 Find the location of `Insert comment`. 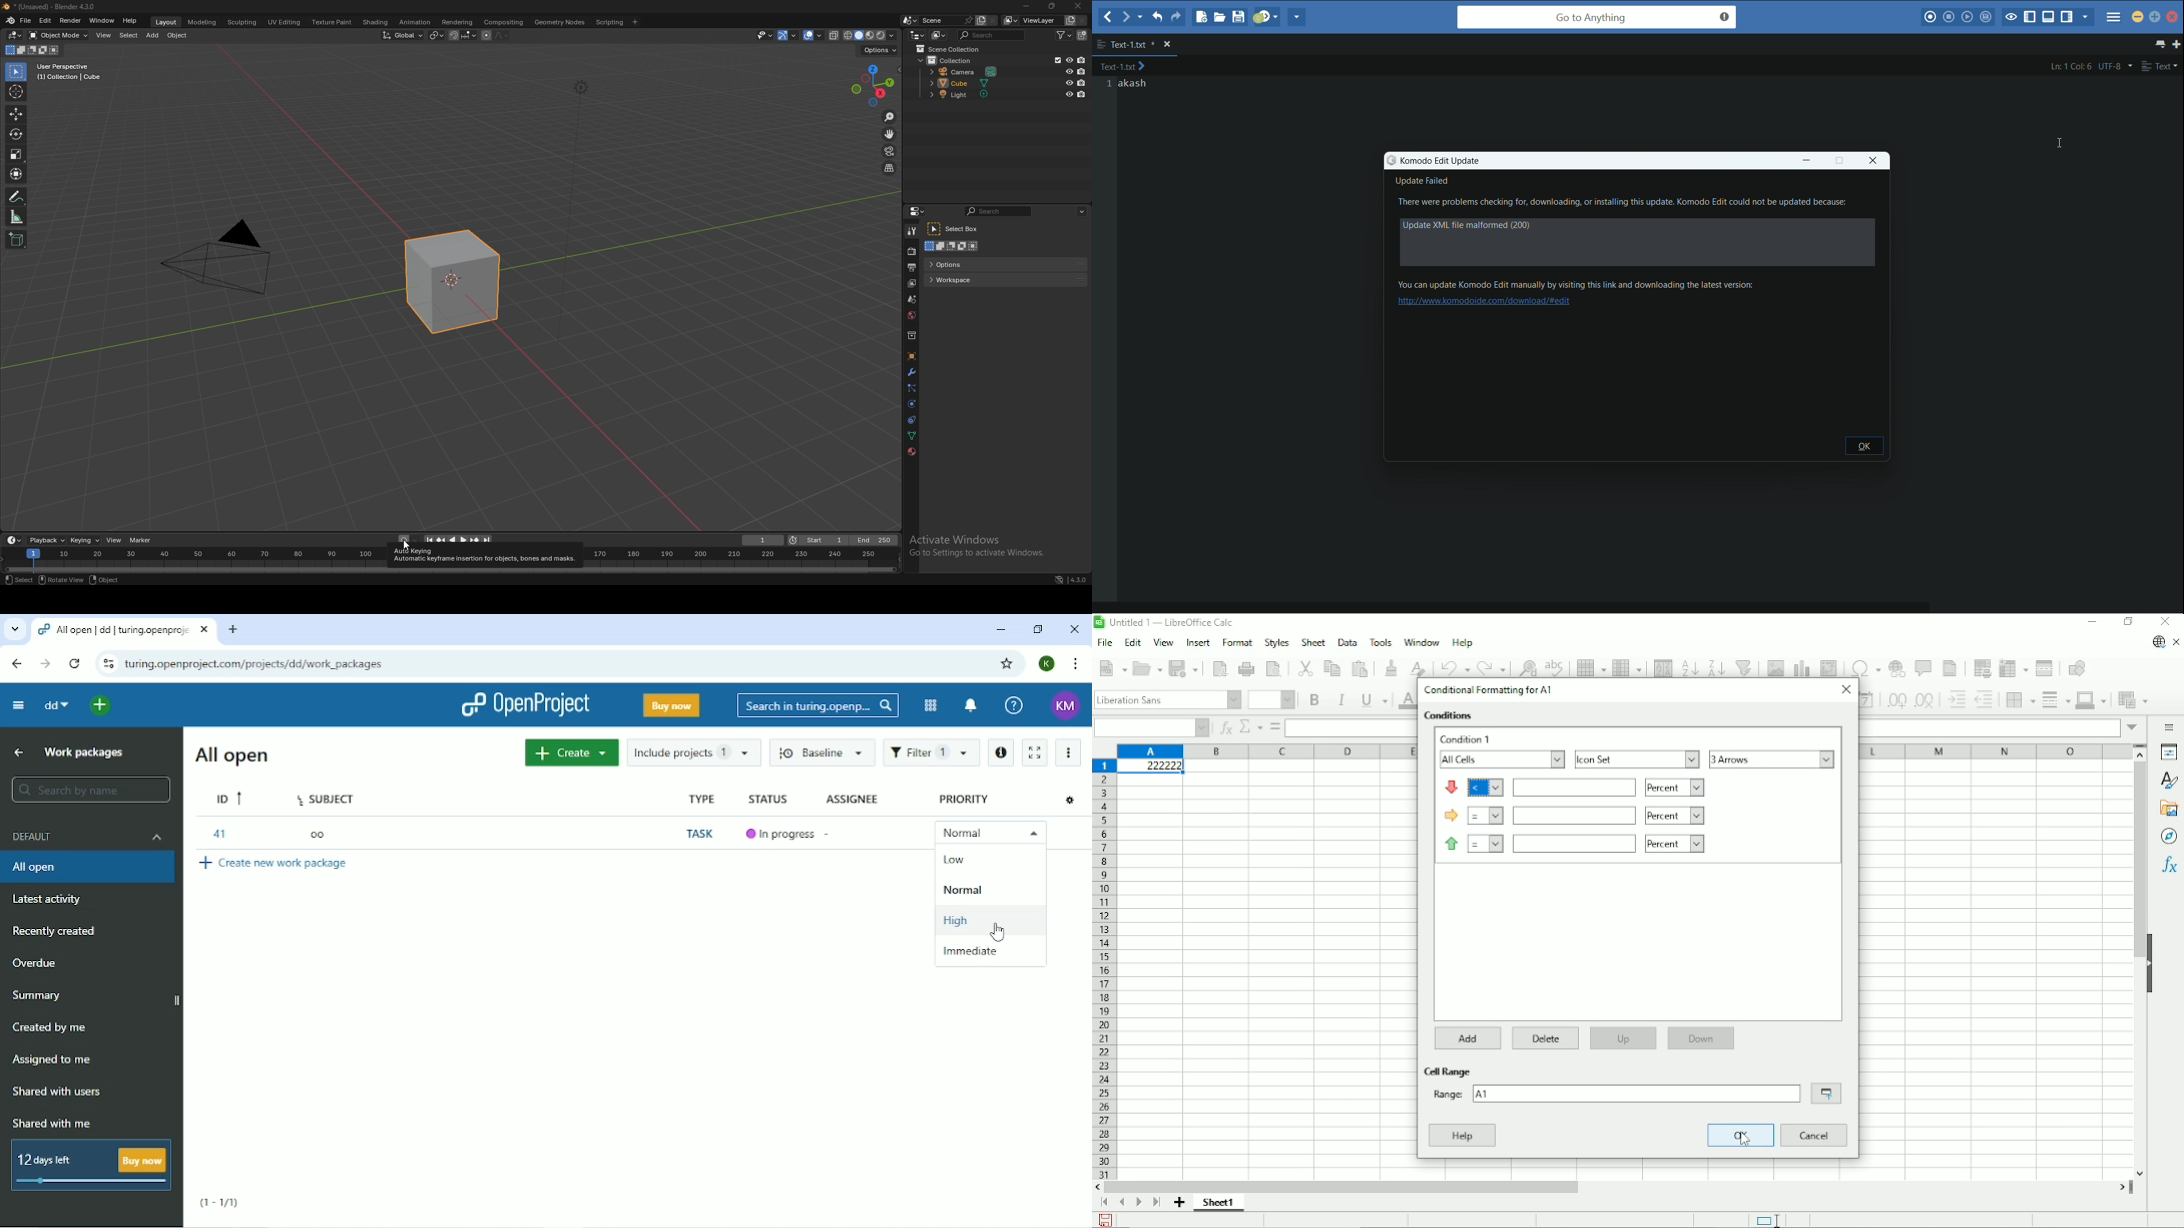

Insert comment is located at coordinates (1924, 669).